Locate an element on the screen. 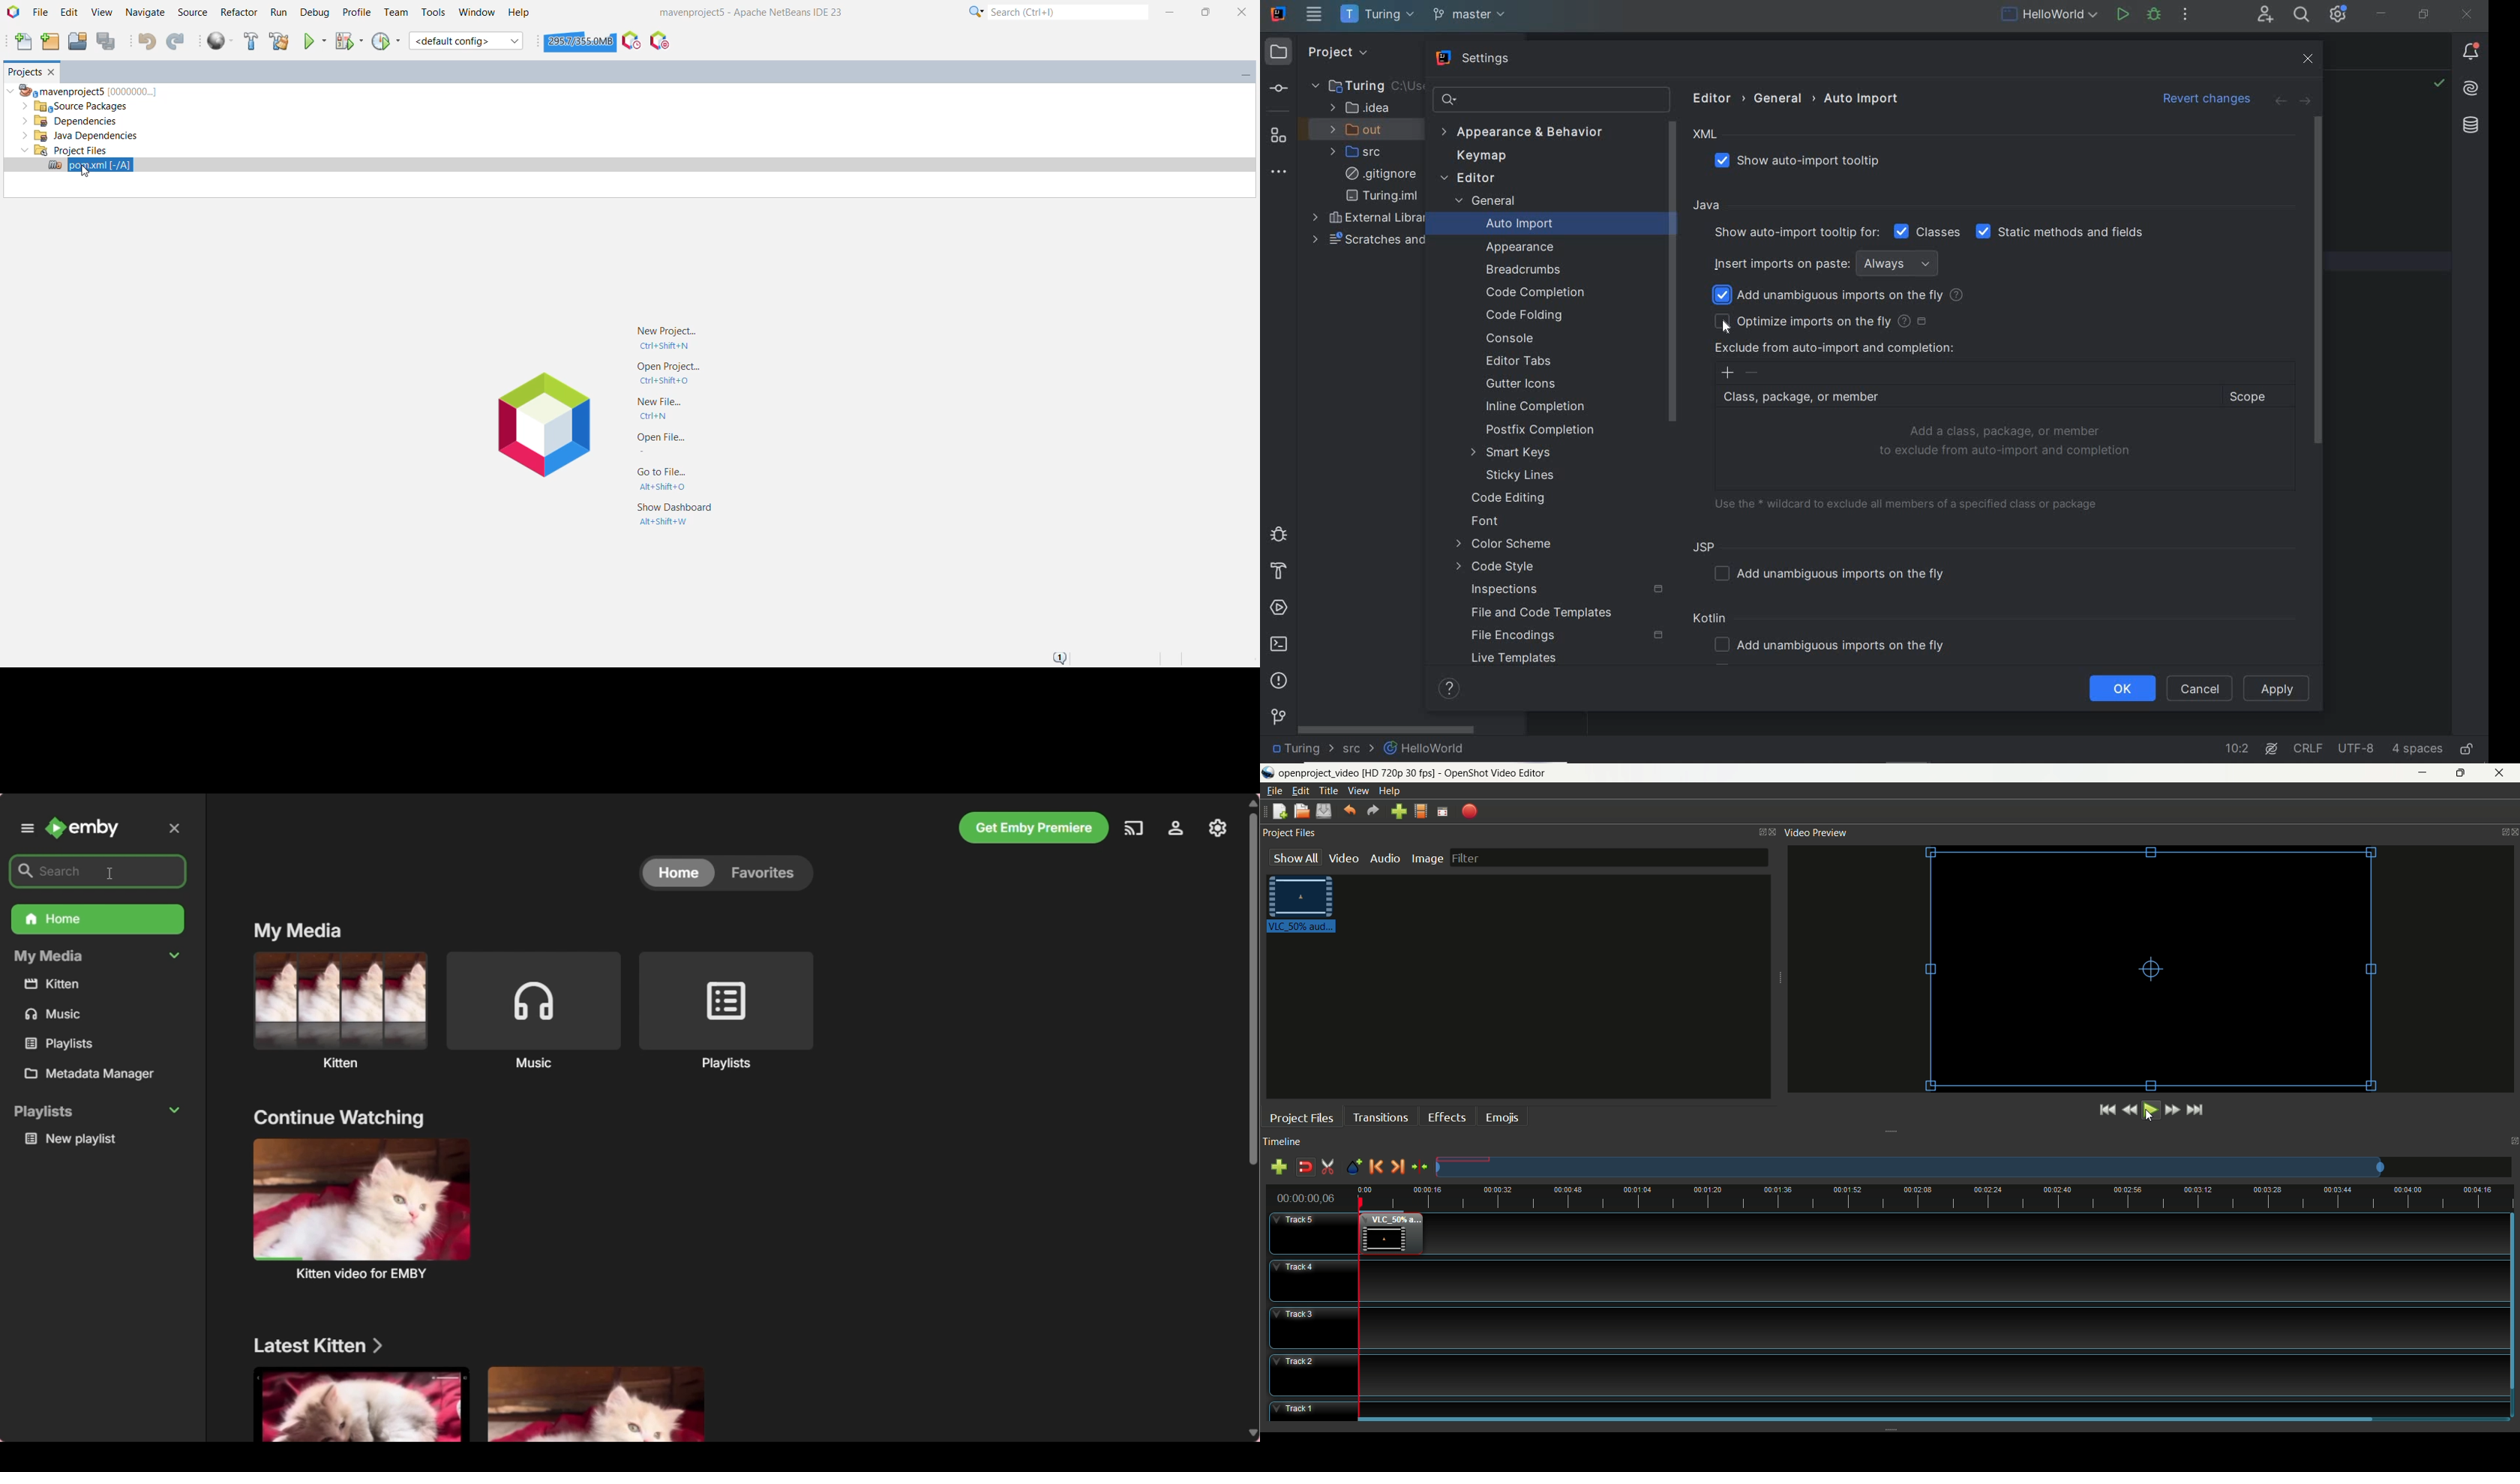 Image resolution: width=2520 pixels, height=1484 pixels. LINE SEPARATOR is located at coordinates (2309, 746).